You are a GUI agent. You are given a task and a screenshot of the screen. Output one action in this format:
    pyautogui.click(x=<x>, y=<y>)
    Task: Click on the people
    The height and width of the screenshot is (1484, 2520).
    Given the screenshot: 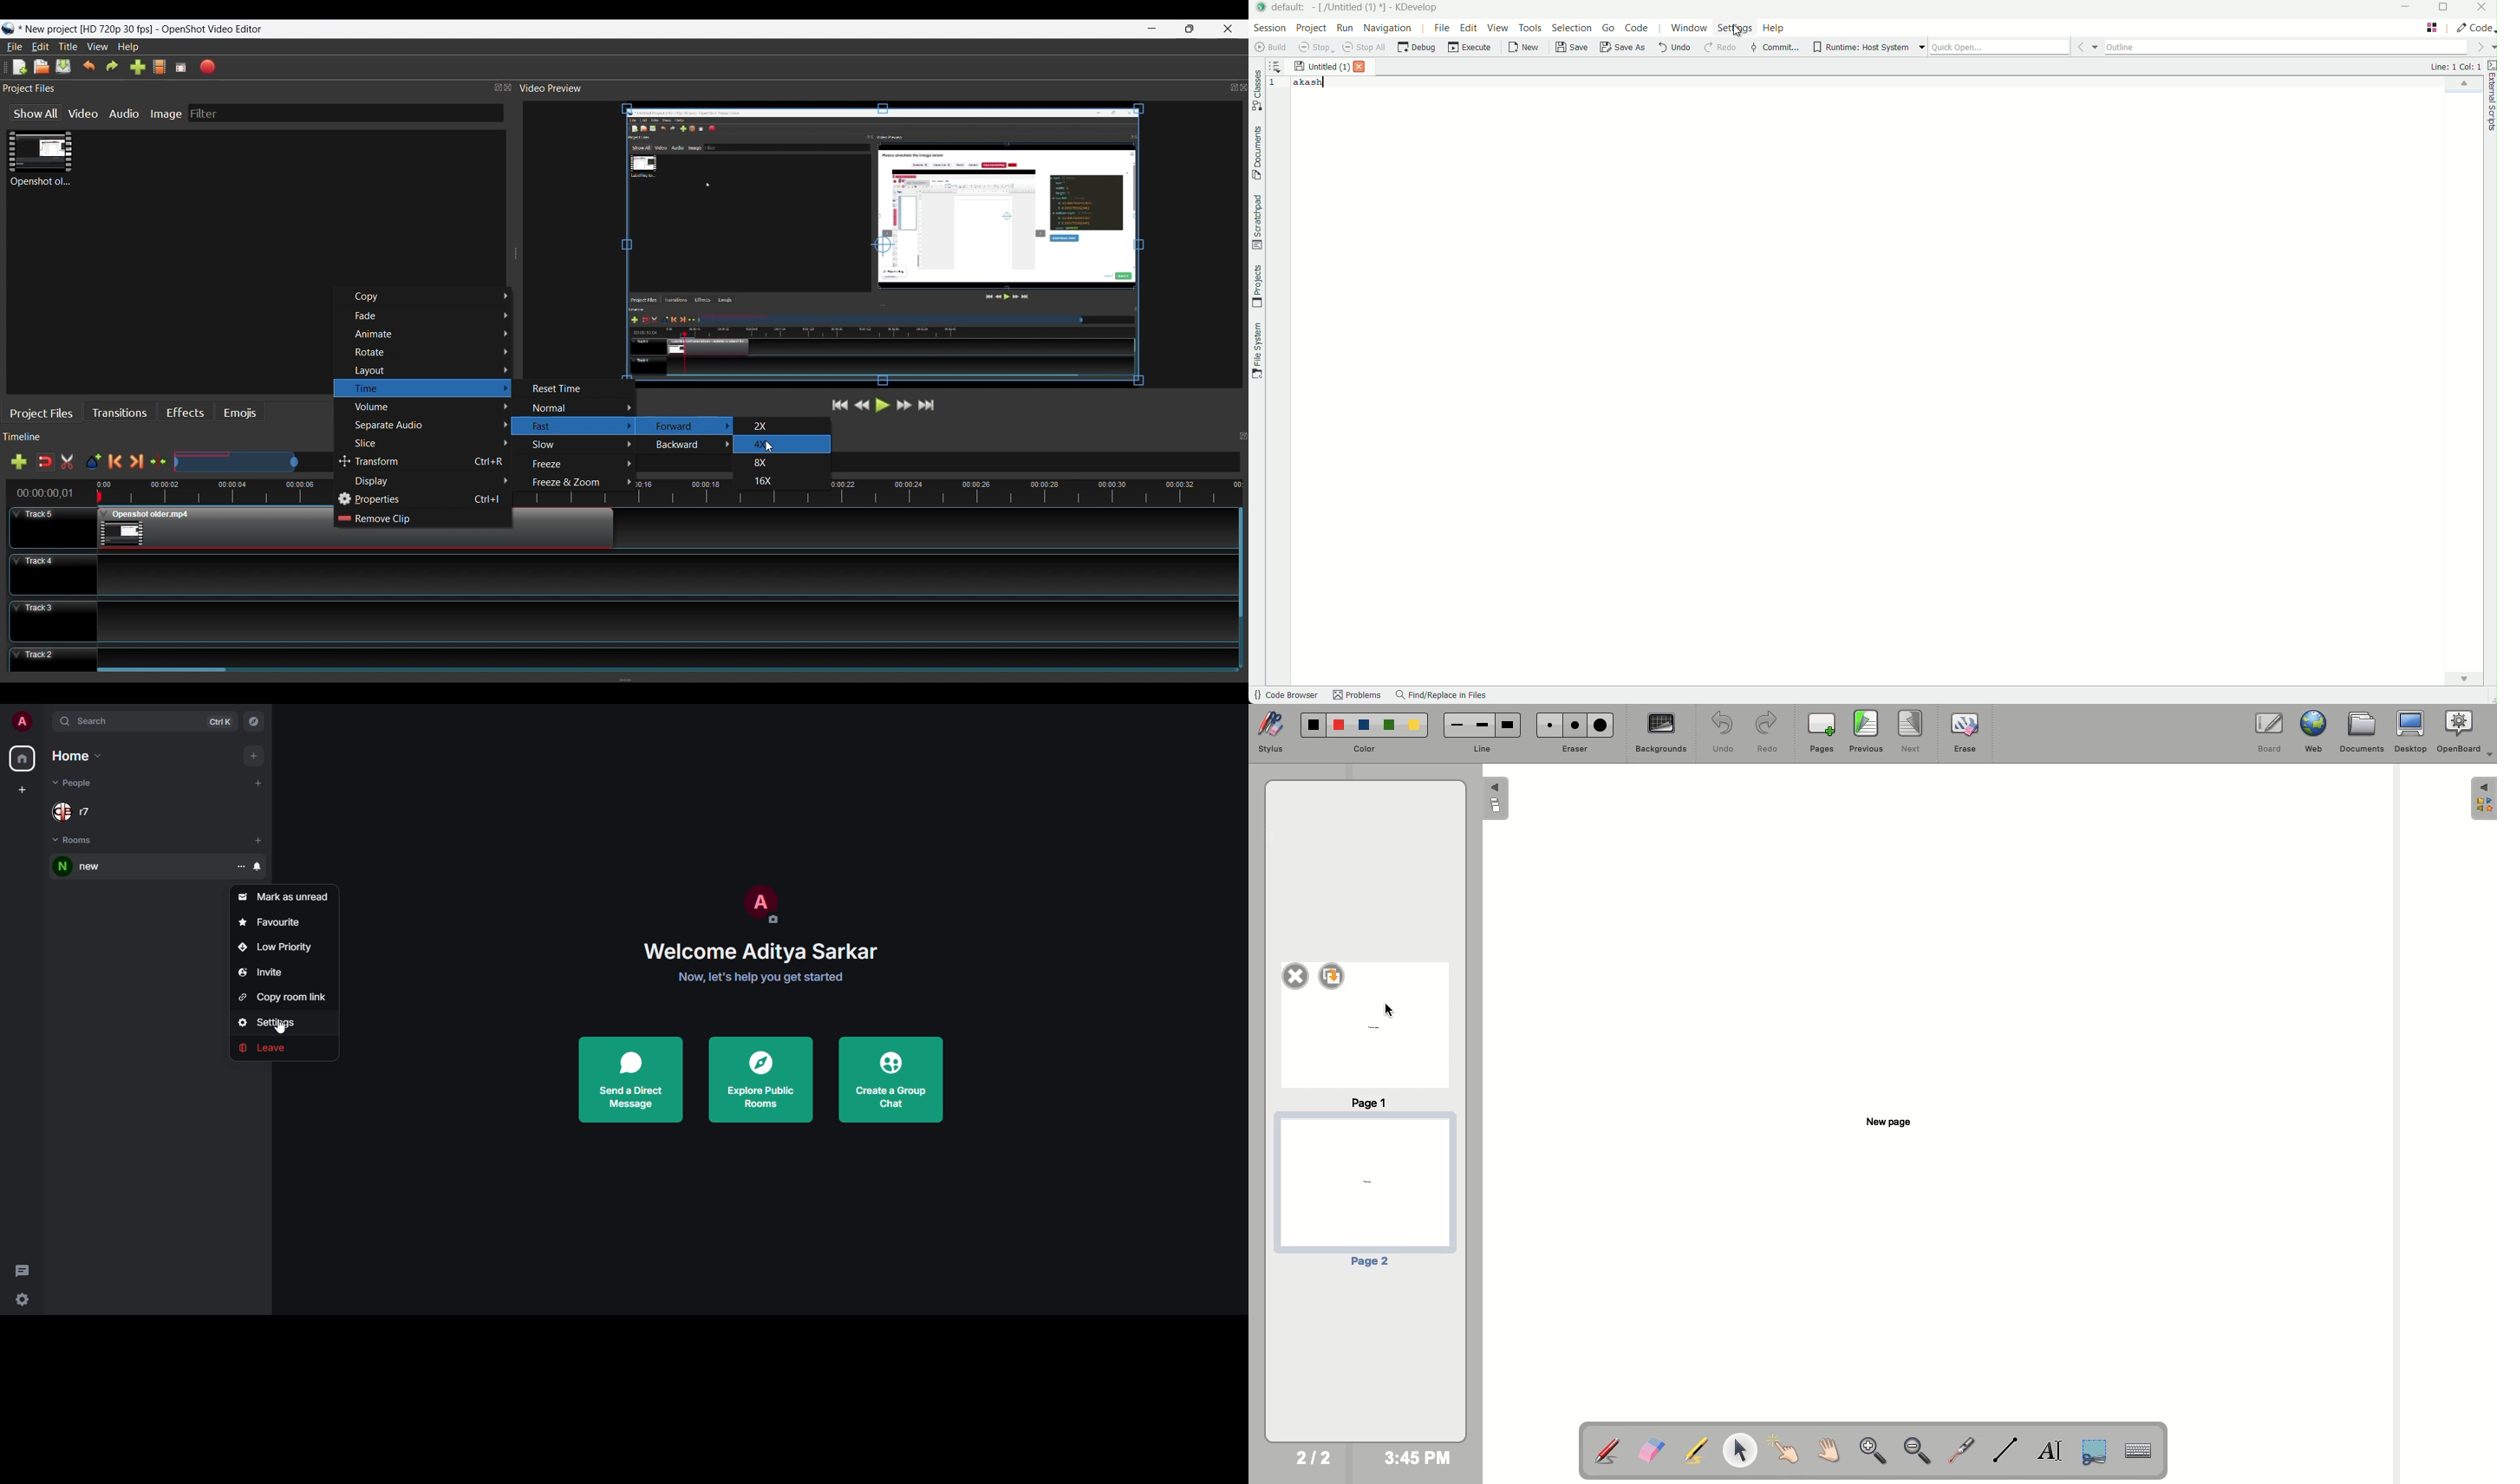 What is the action you would take?
    pyautogui.click(x=75, y=809)
    